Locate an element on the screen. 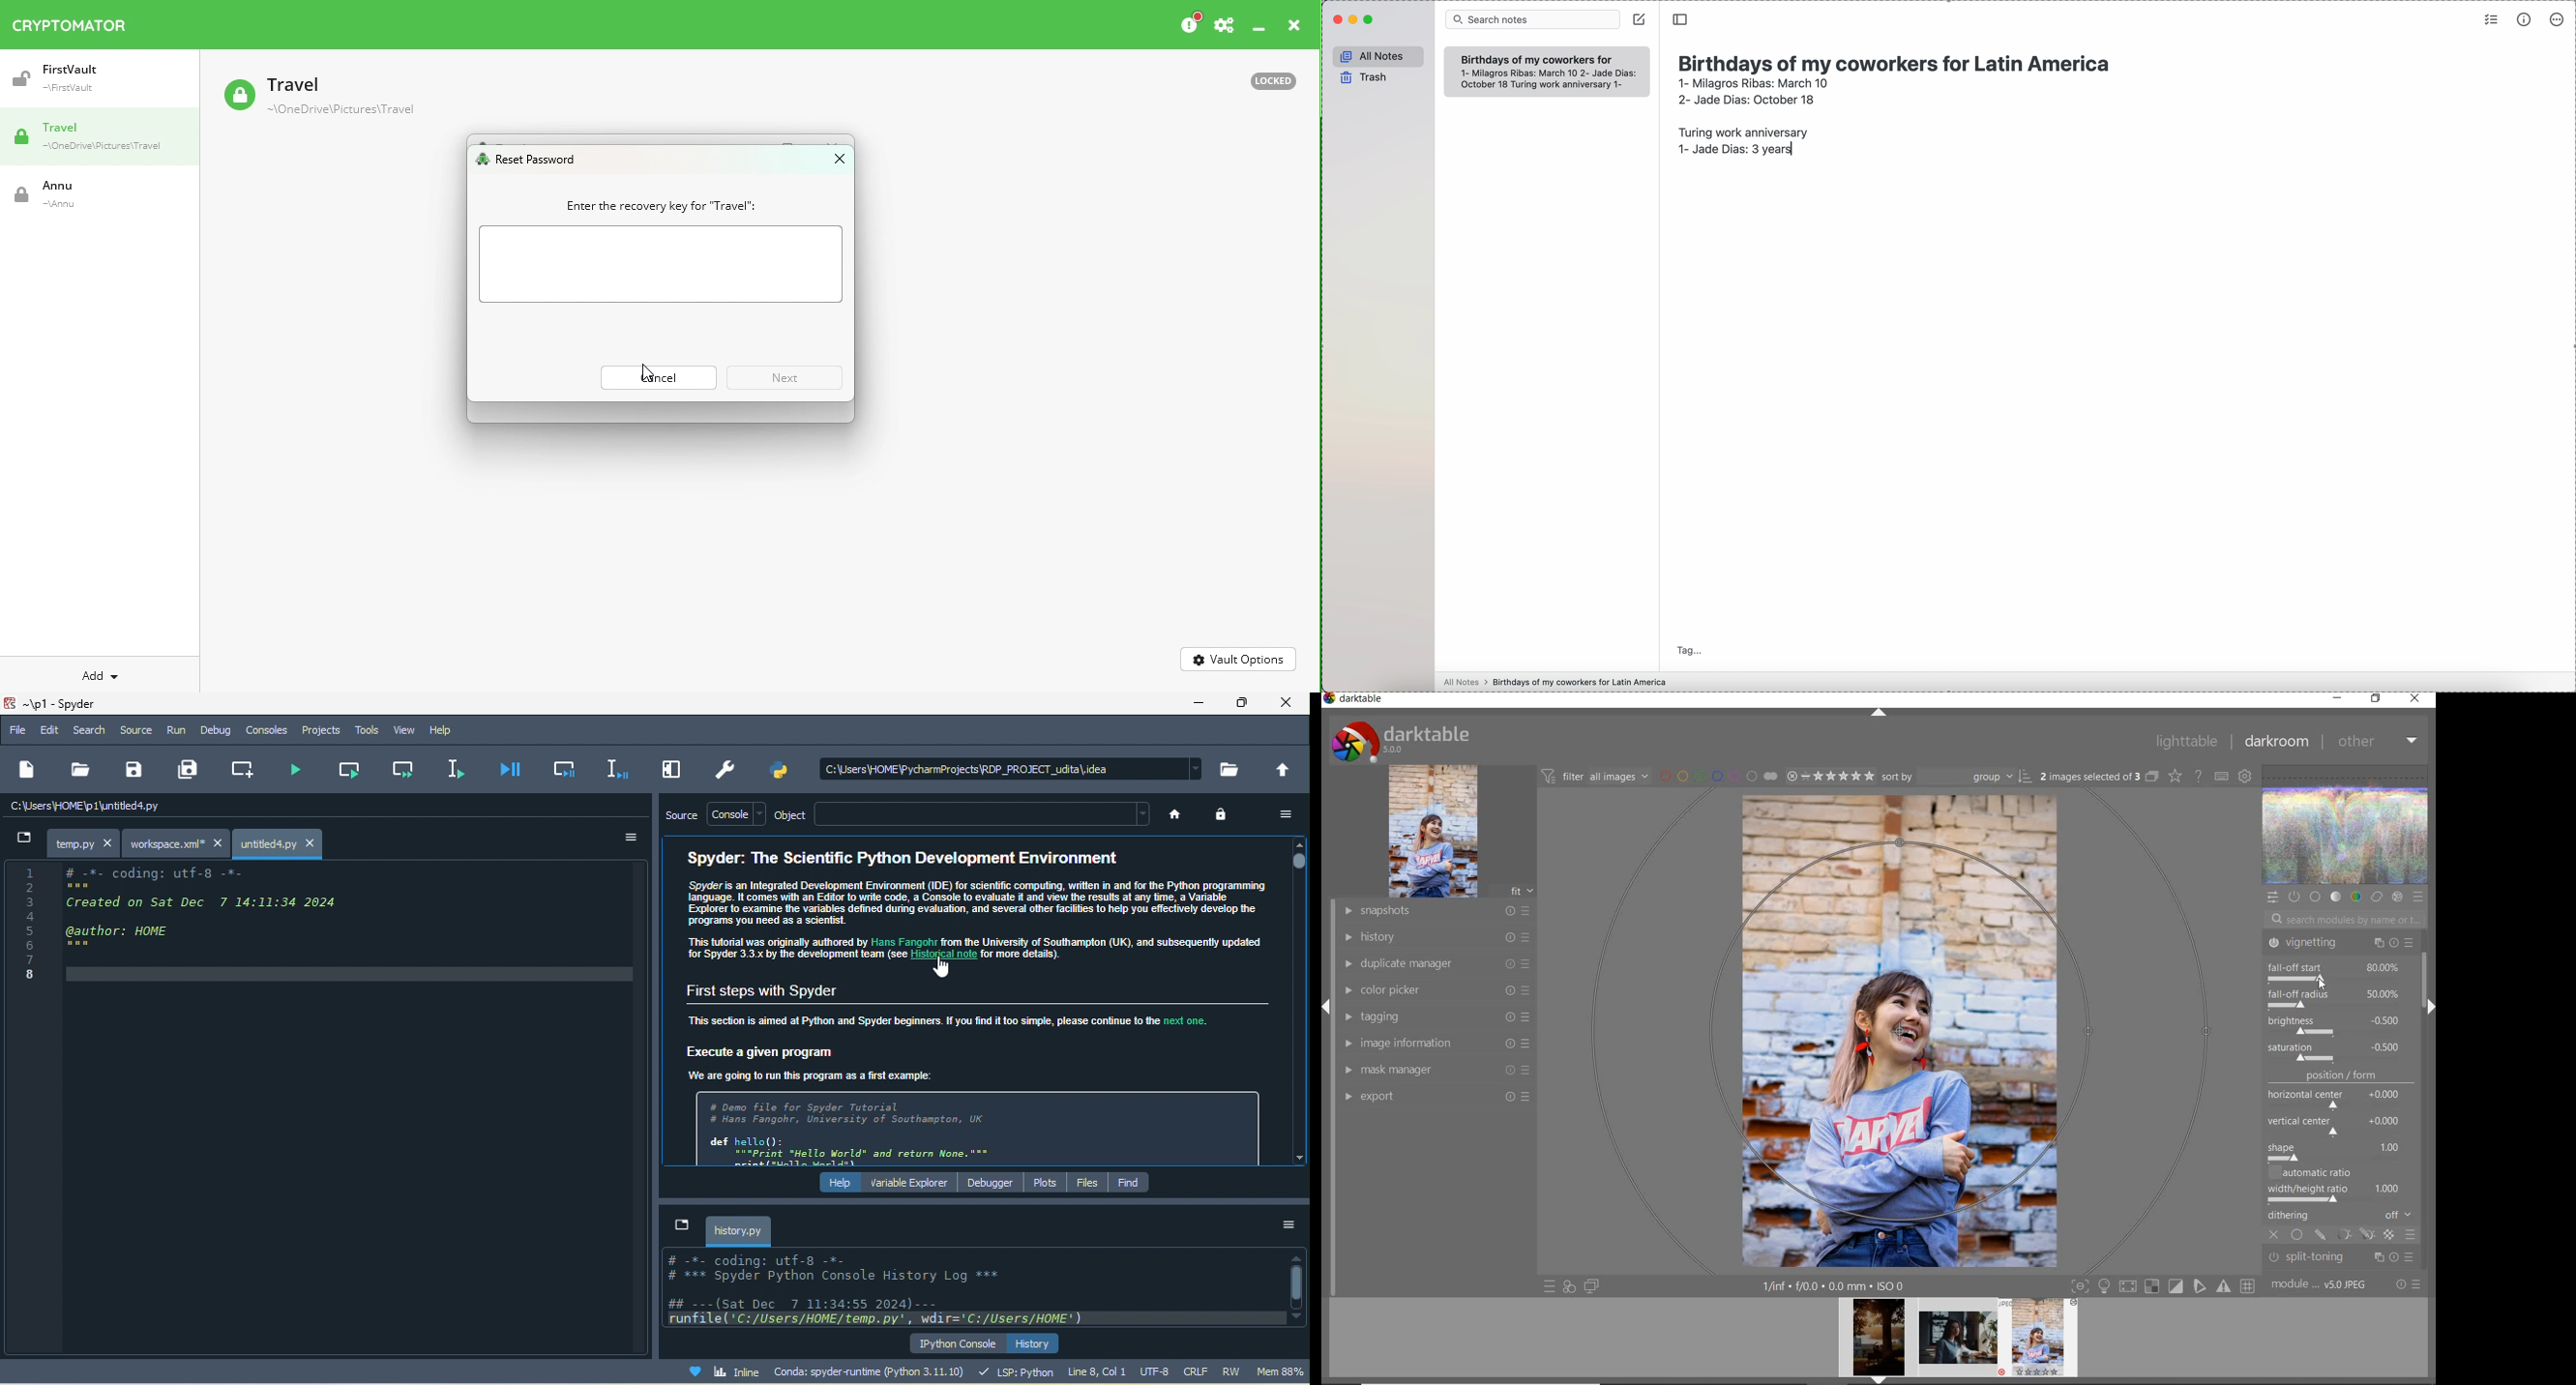 Image resolution: width=2576 pixels, height=1400 pixels. variable explorer is located at coordinates (909, 1183).